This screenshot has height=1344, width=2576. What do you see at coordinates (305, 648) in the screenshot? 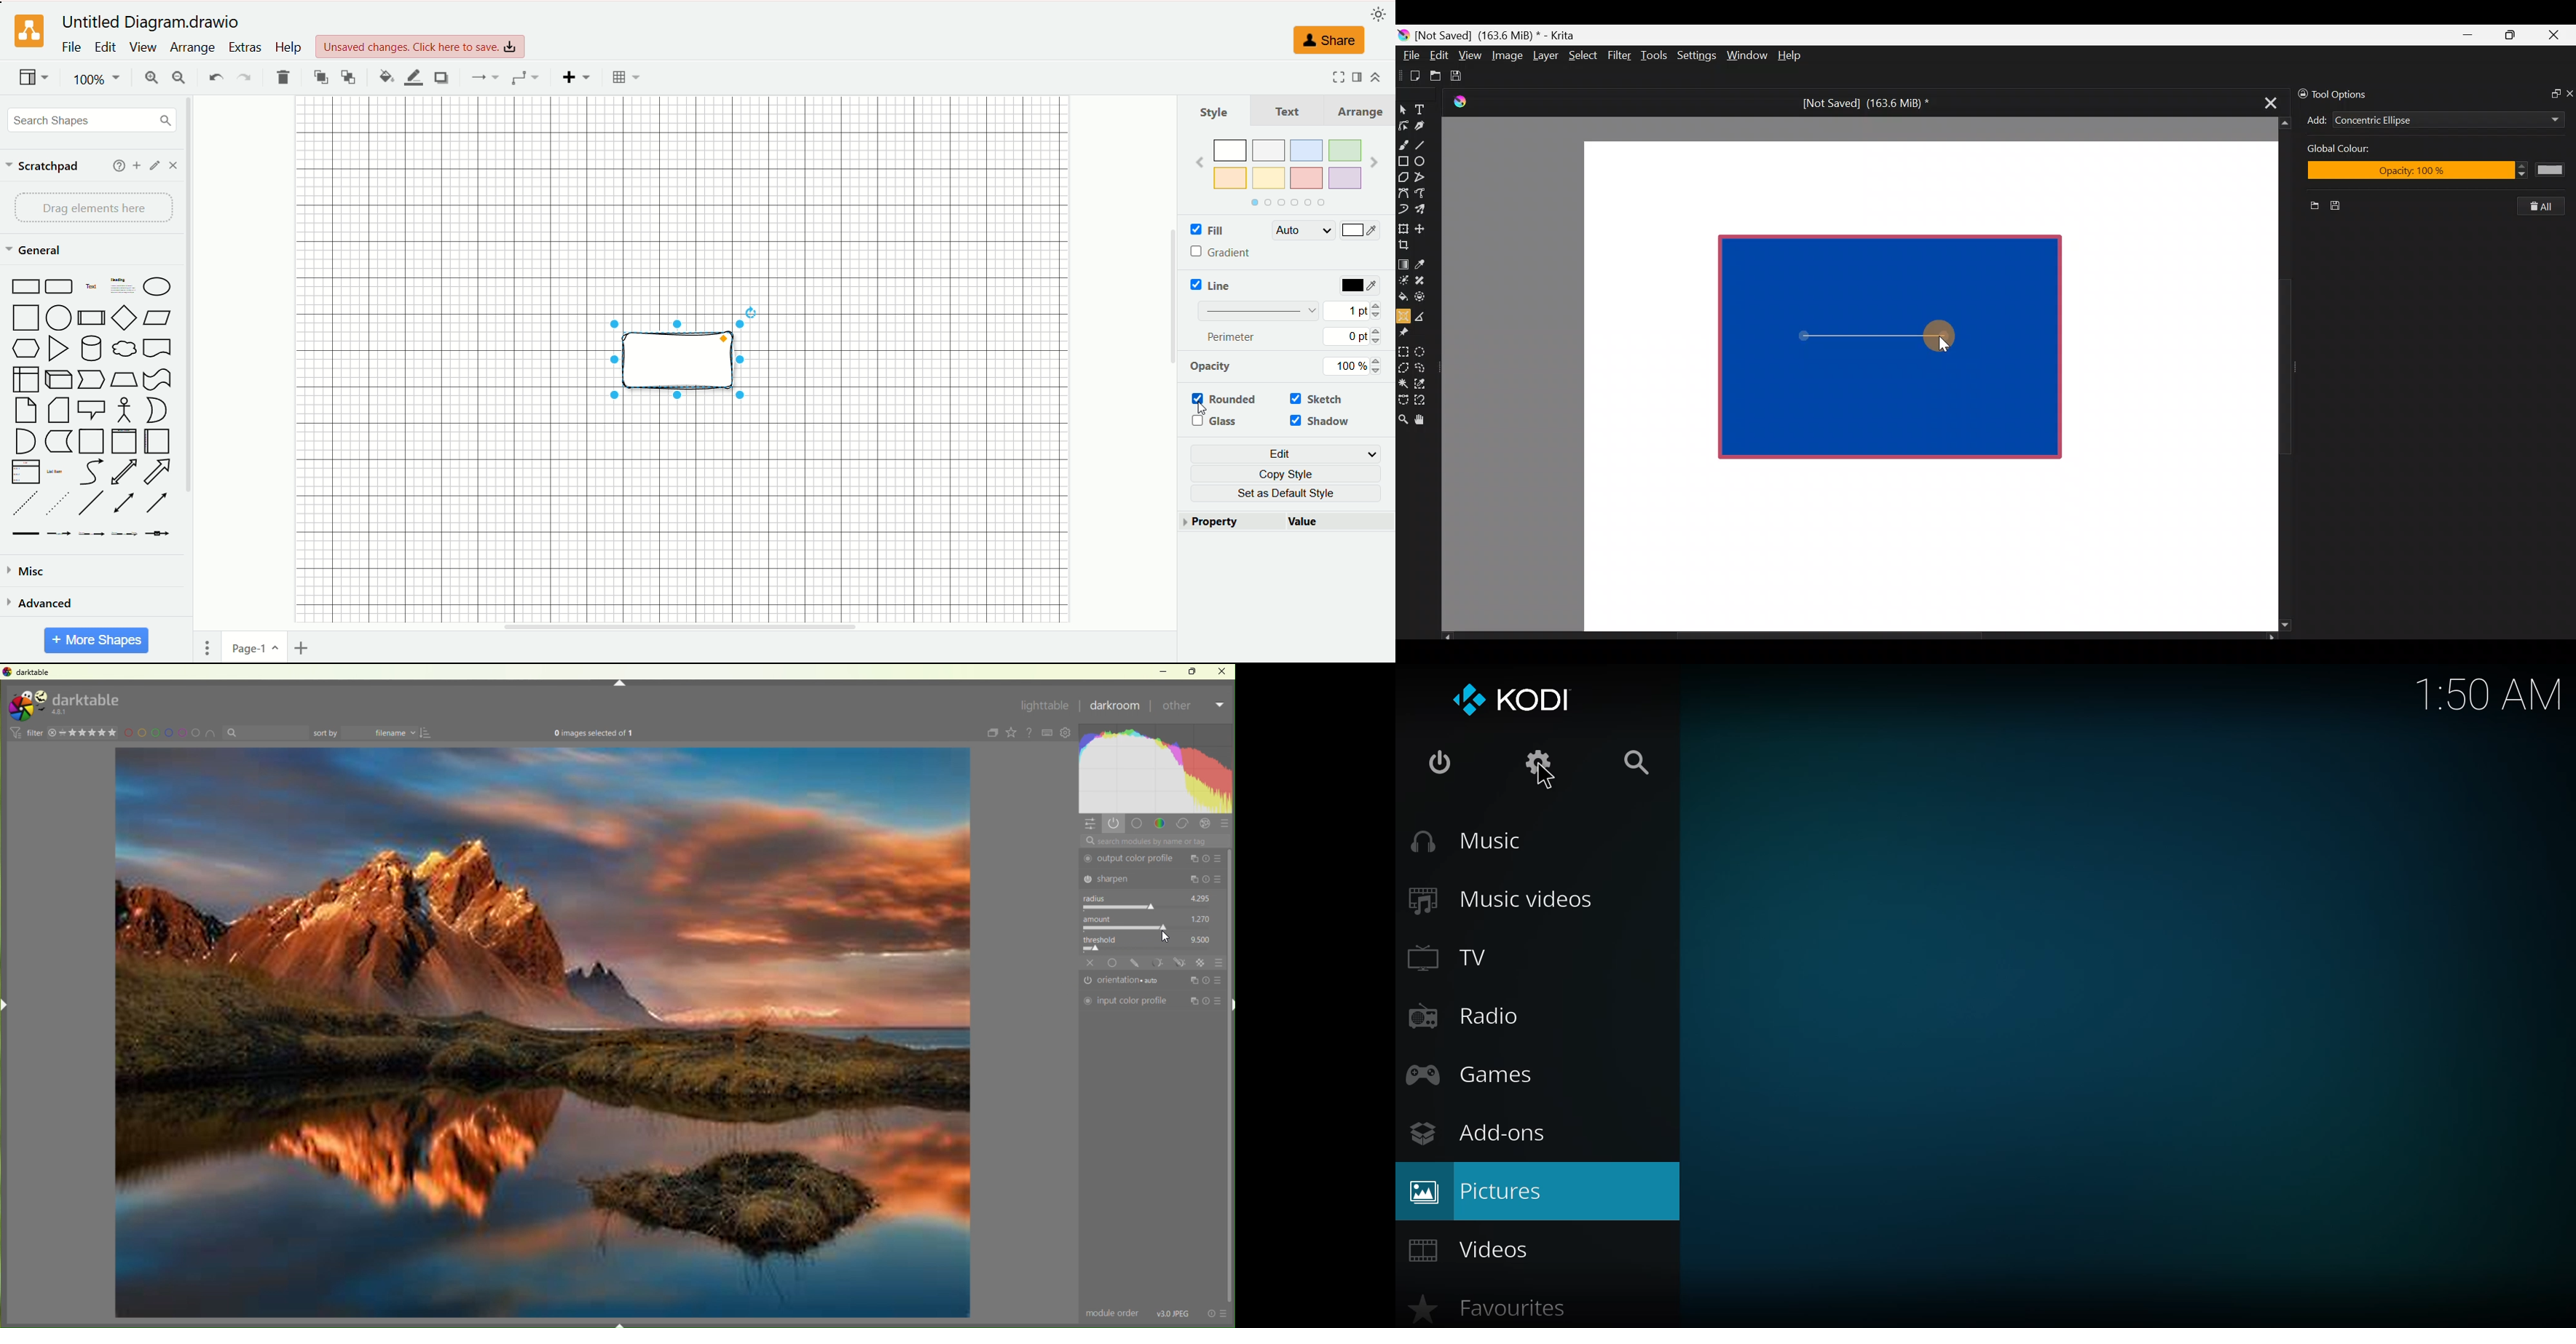
I see `insert page` at bounding box center [305, 648].